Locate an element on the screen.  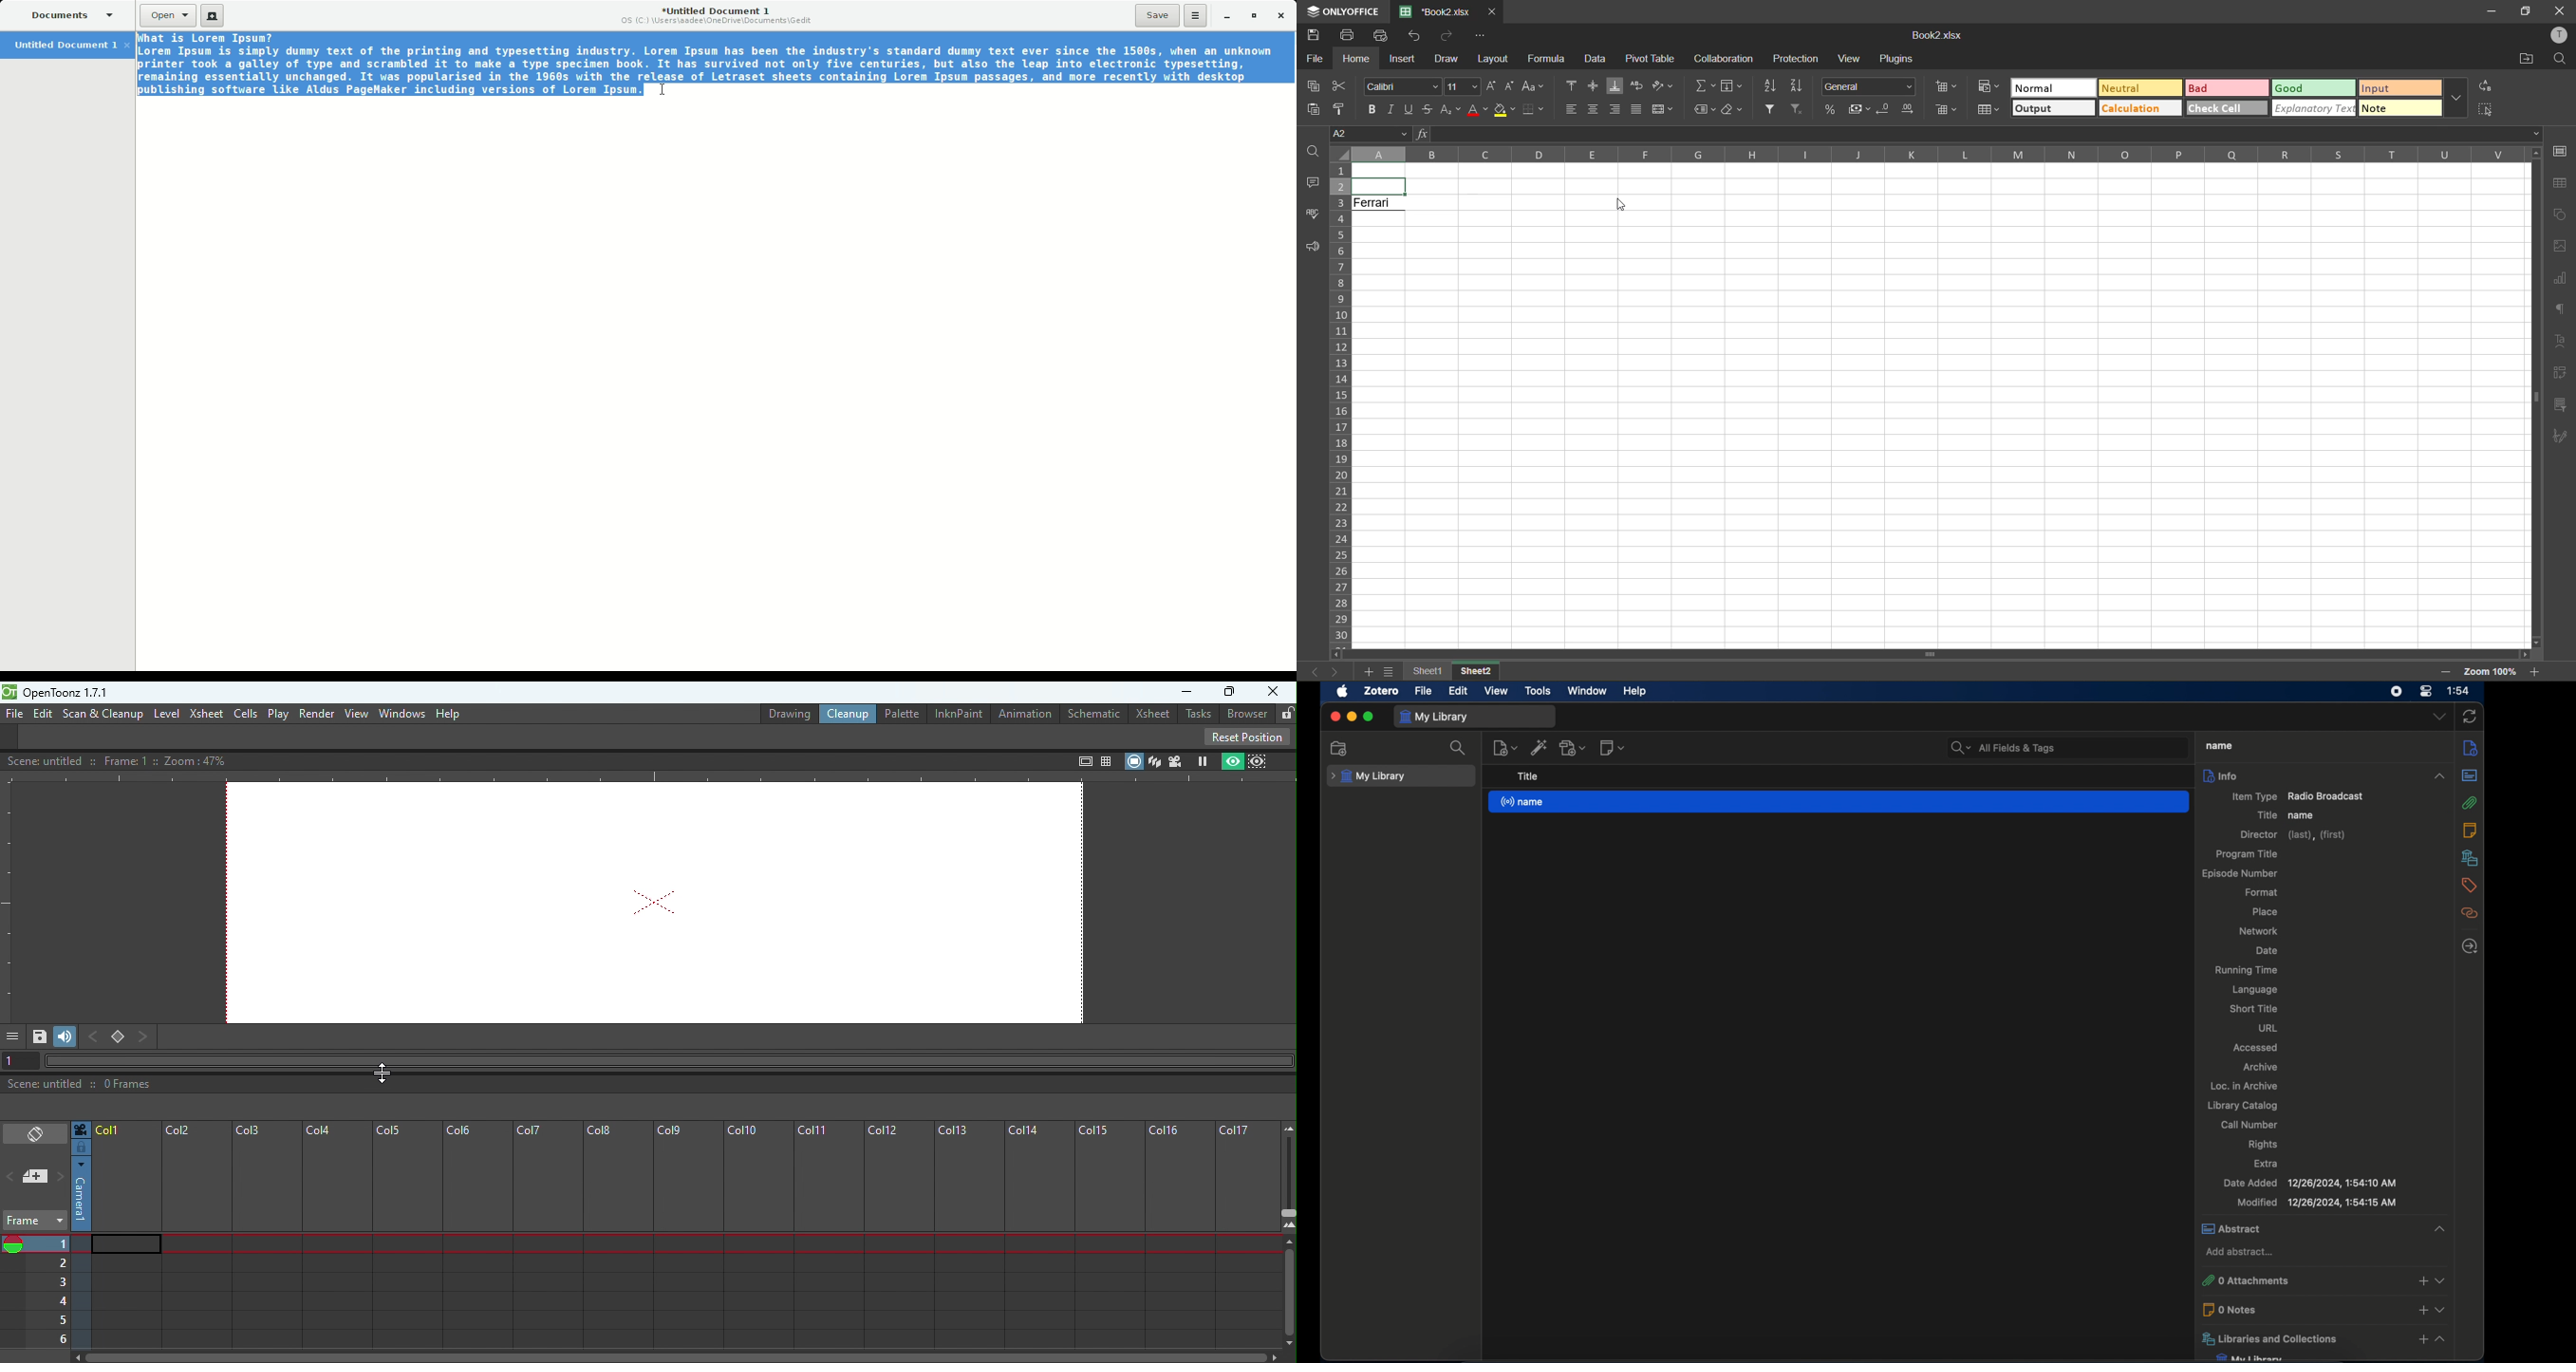
Minimize is located at coordinates (1222, 16).